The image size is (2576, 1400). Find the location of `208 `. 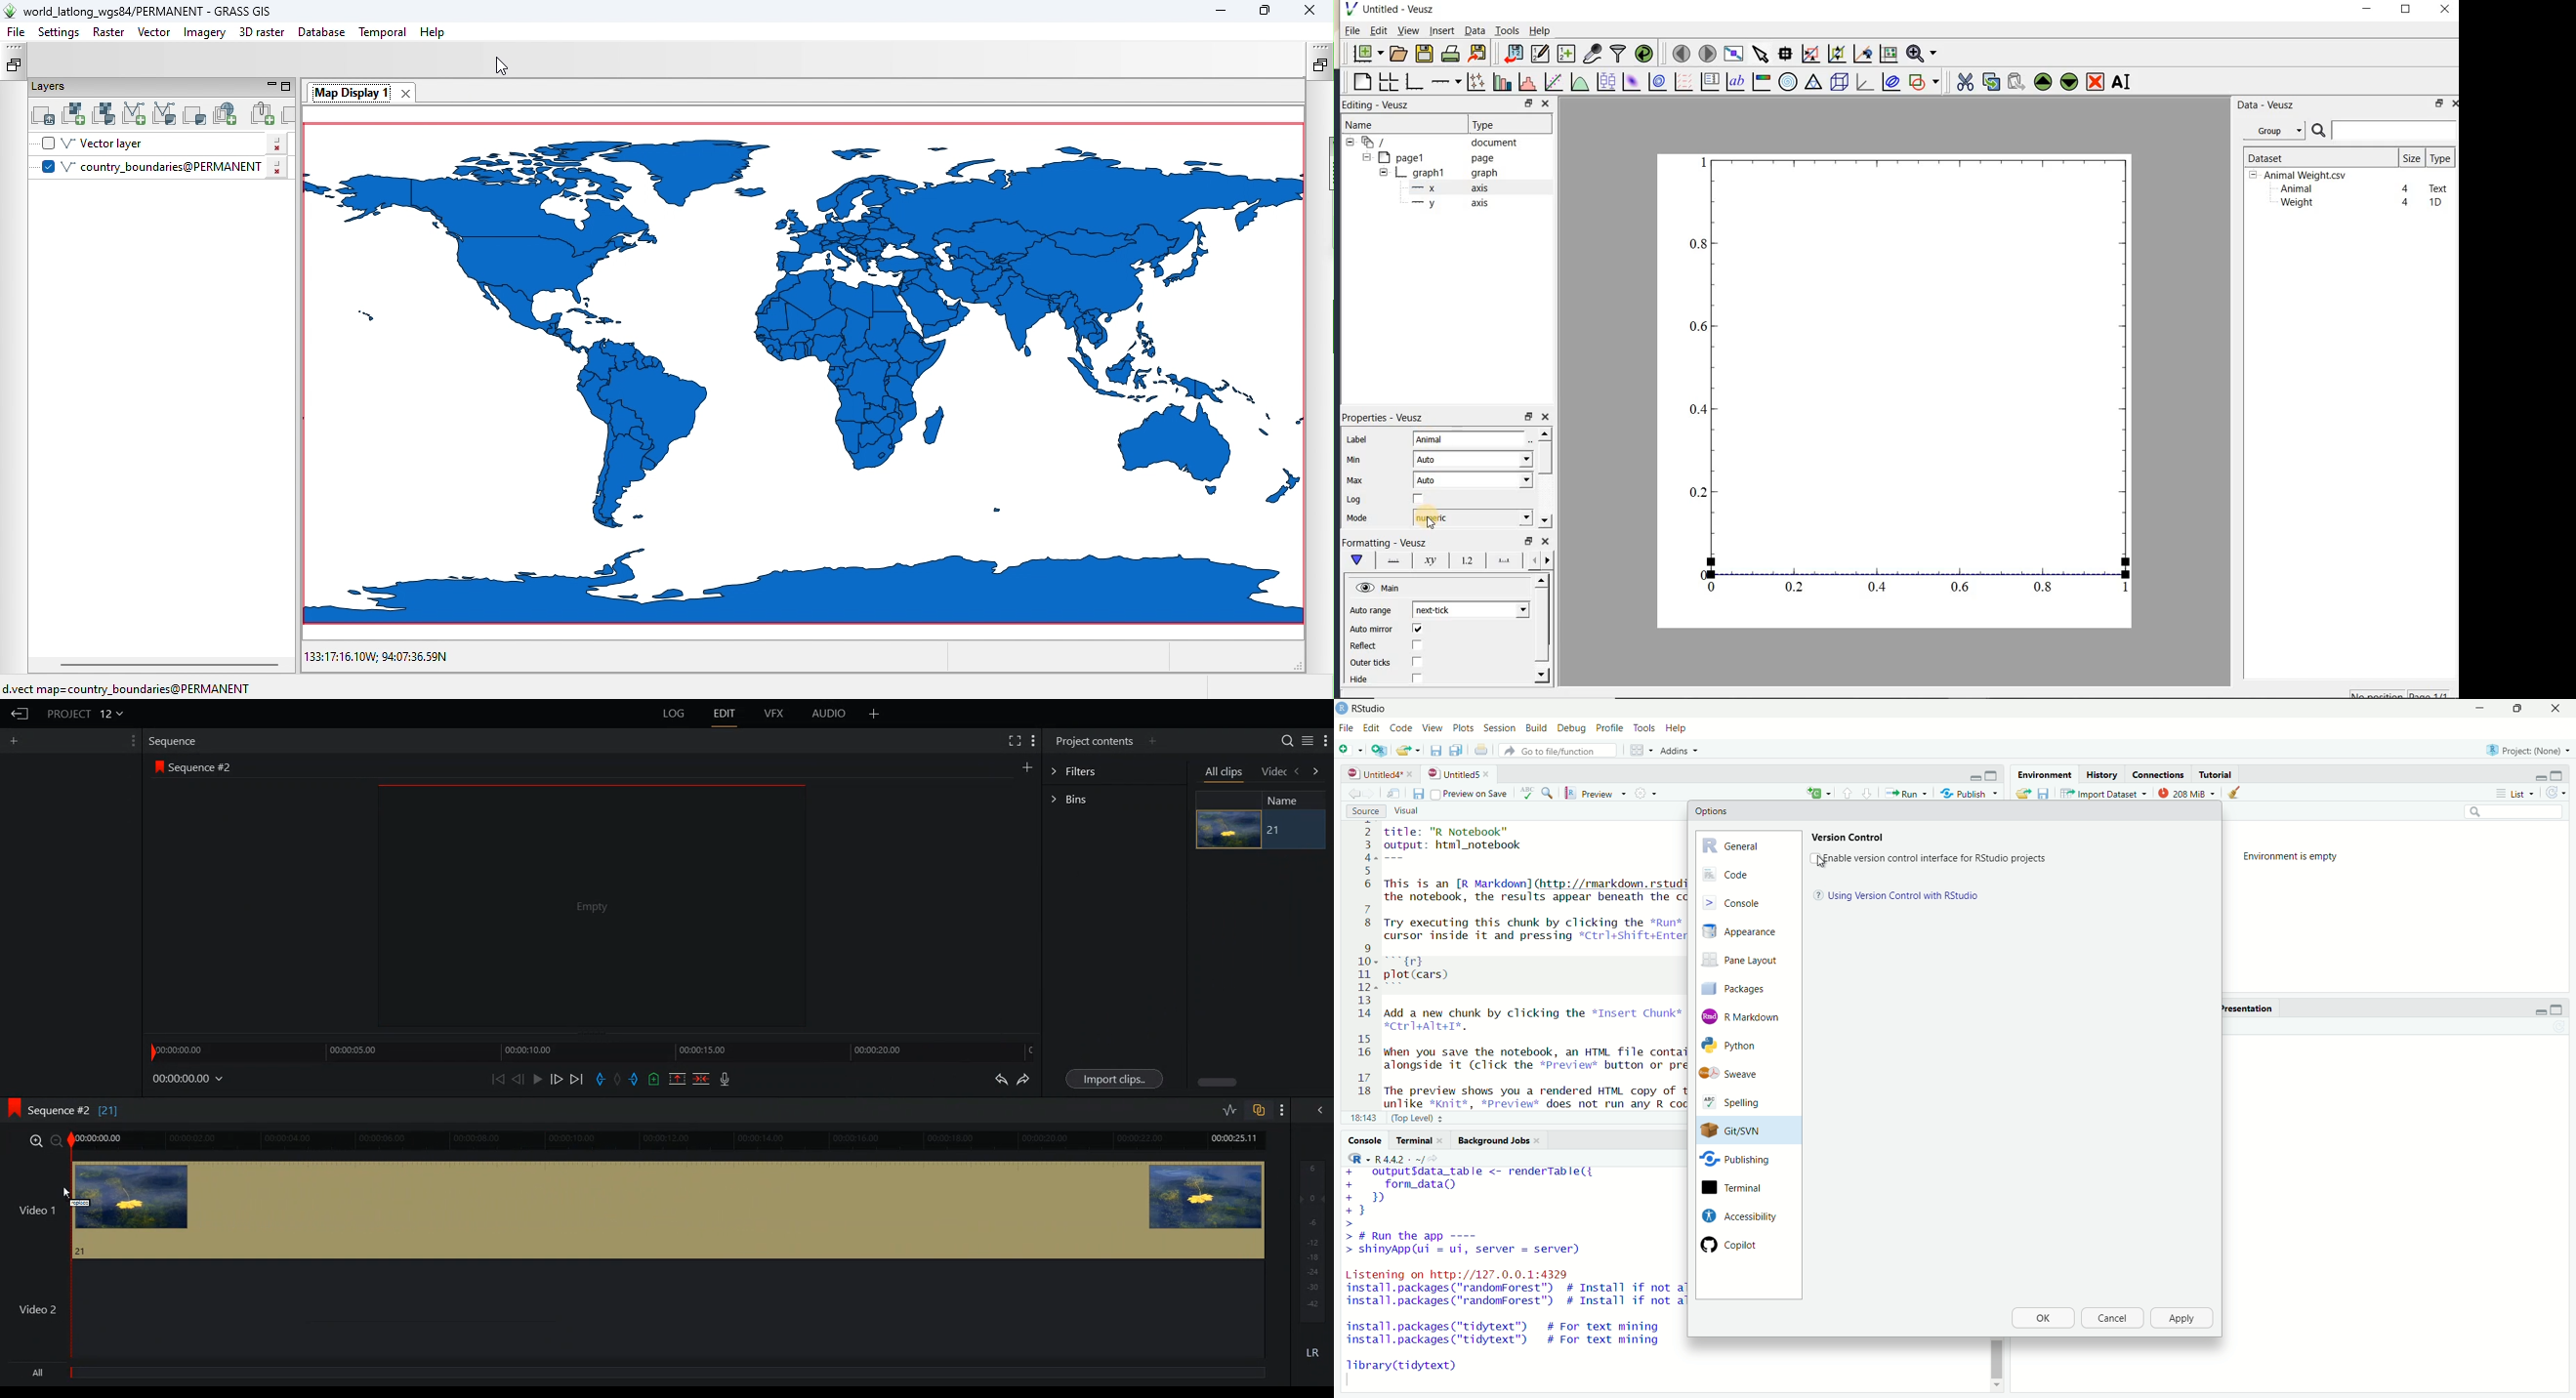

208  is located at coordinates (2188, 792).